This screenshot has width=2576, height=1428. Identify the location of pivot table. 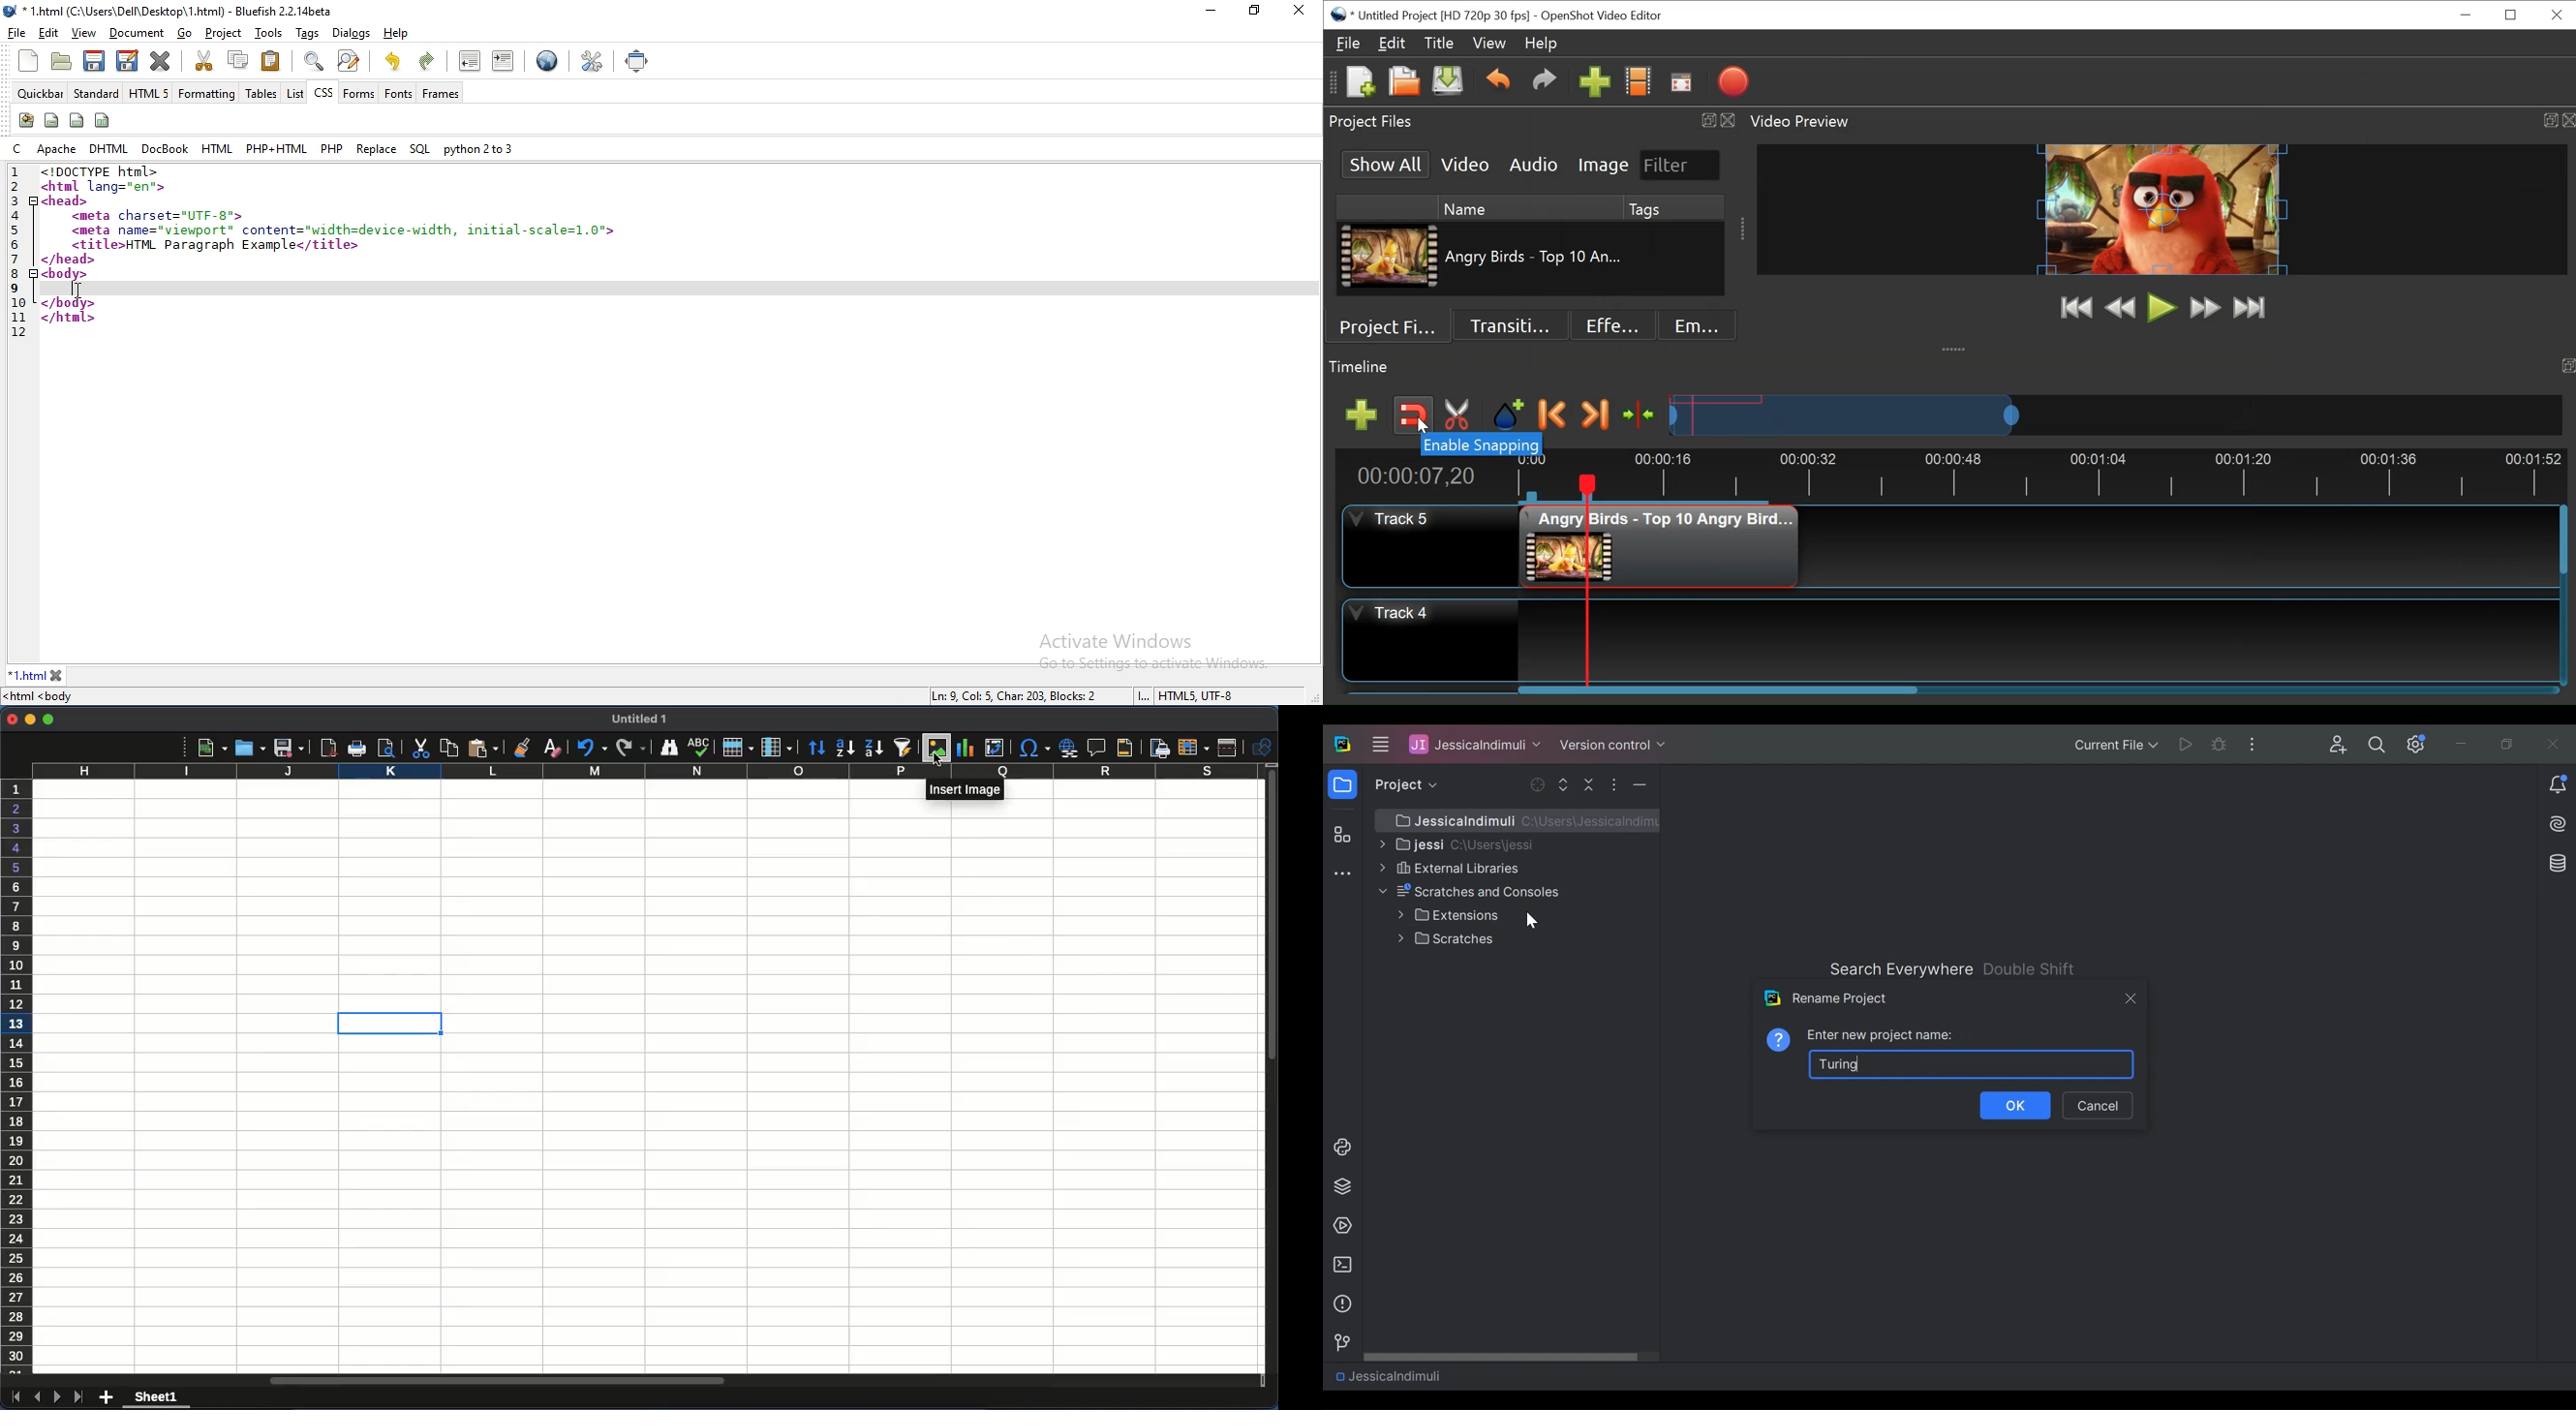
(994, 748).